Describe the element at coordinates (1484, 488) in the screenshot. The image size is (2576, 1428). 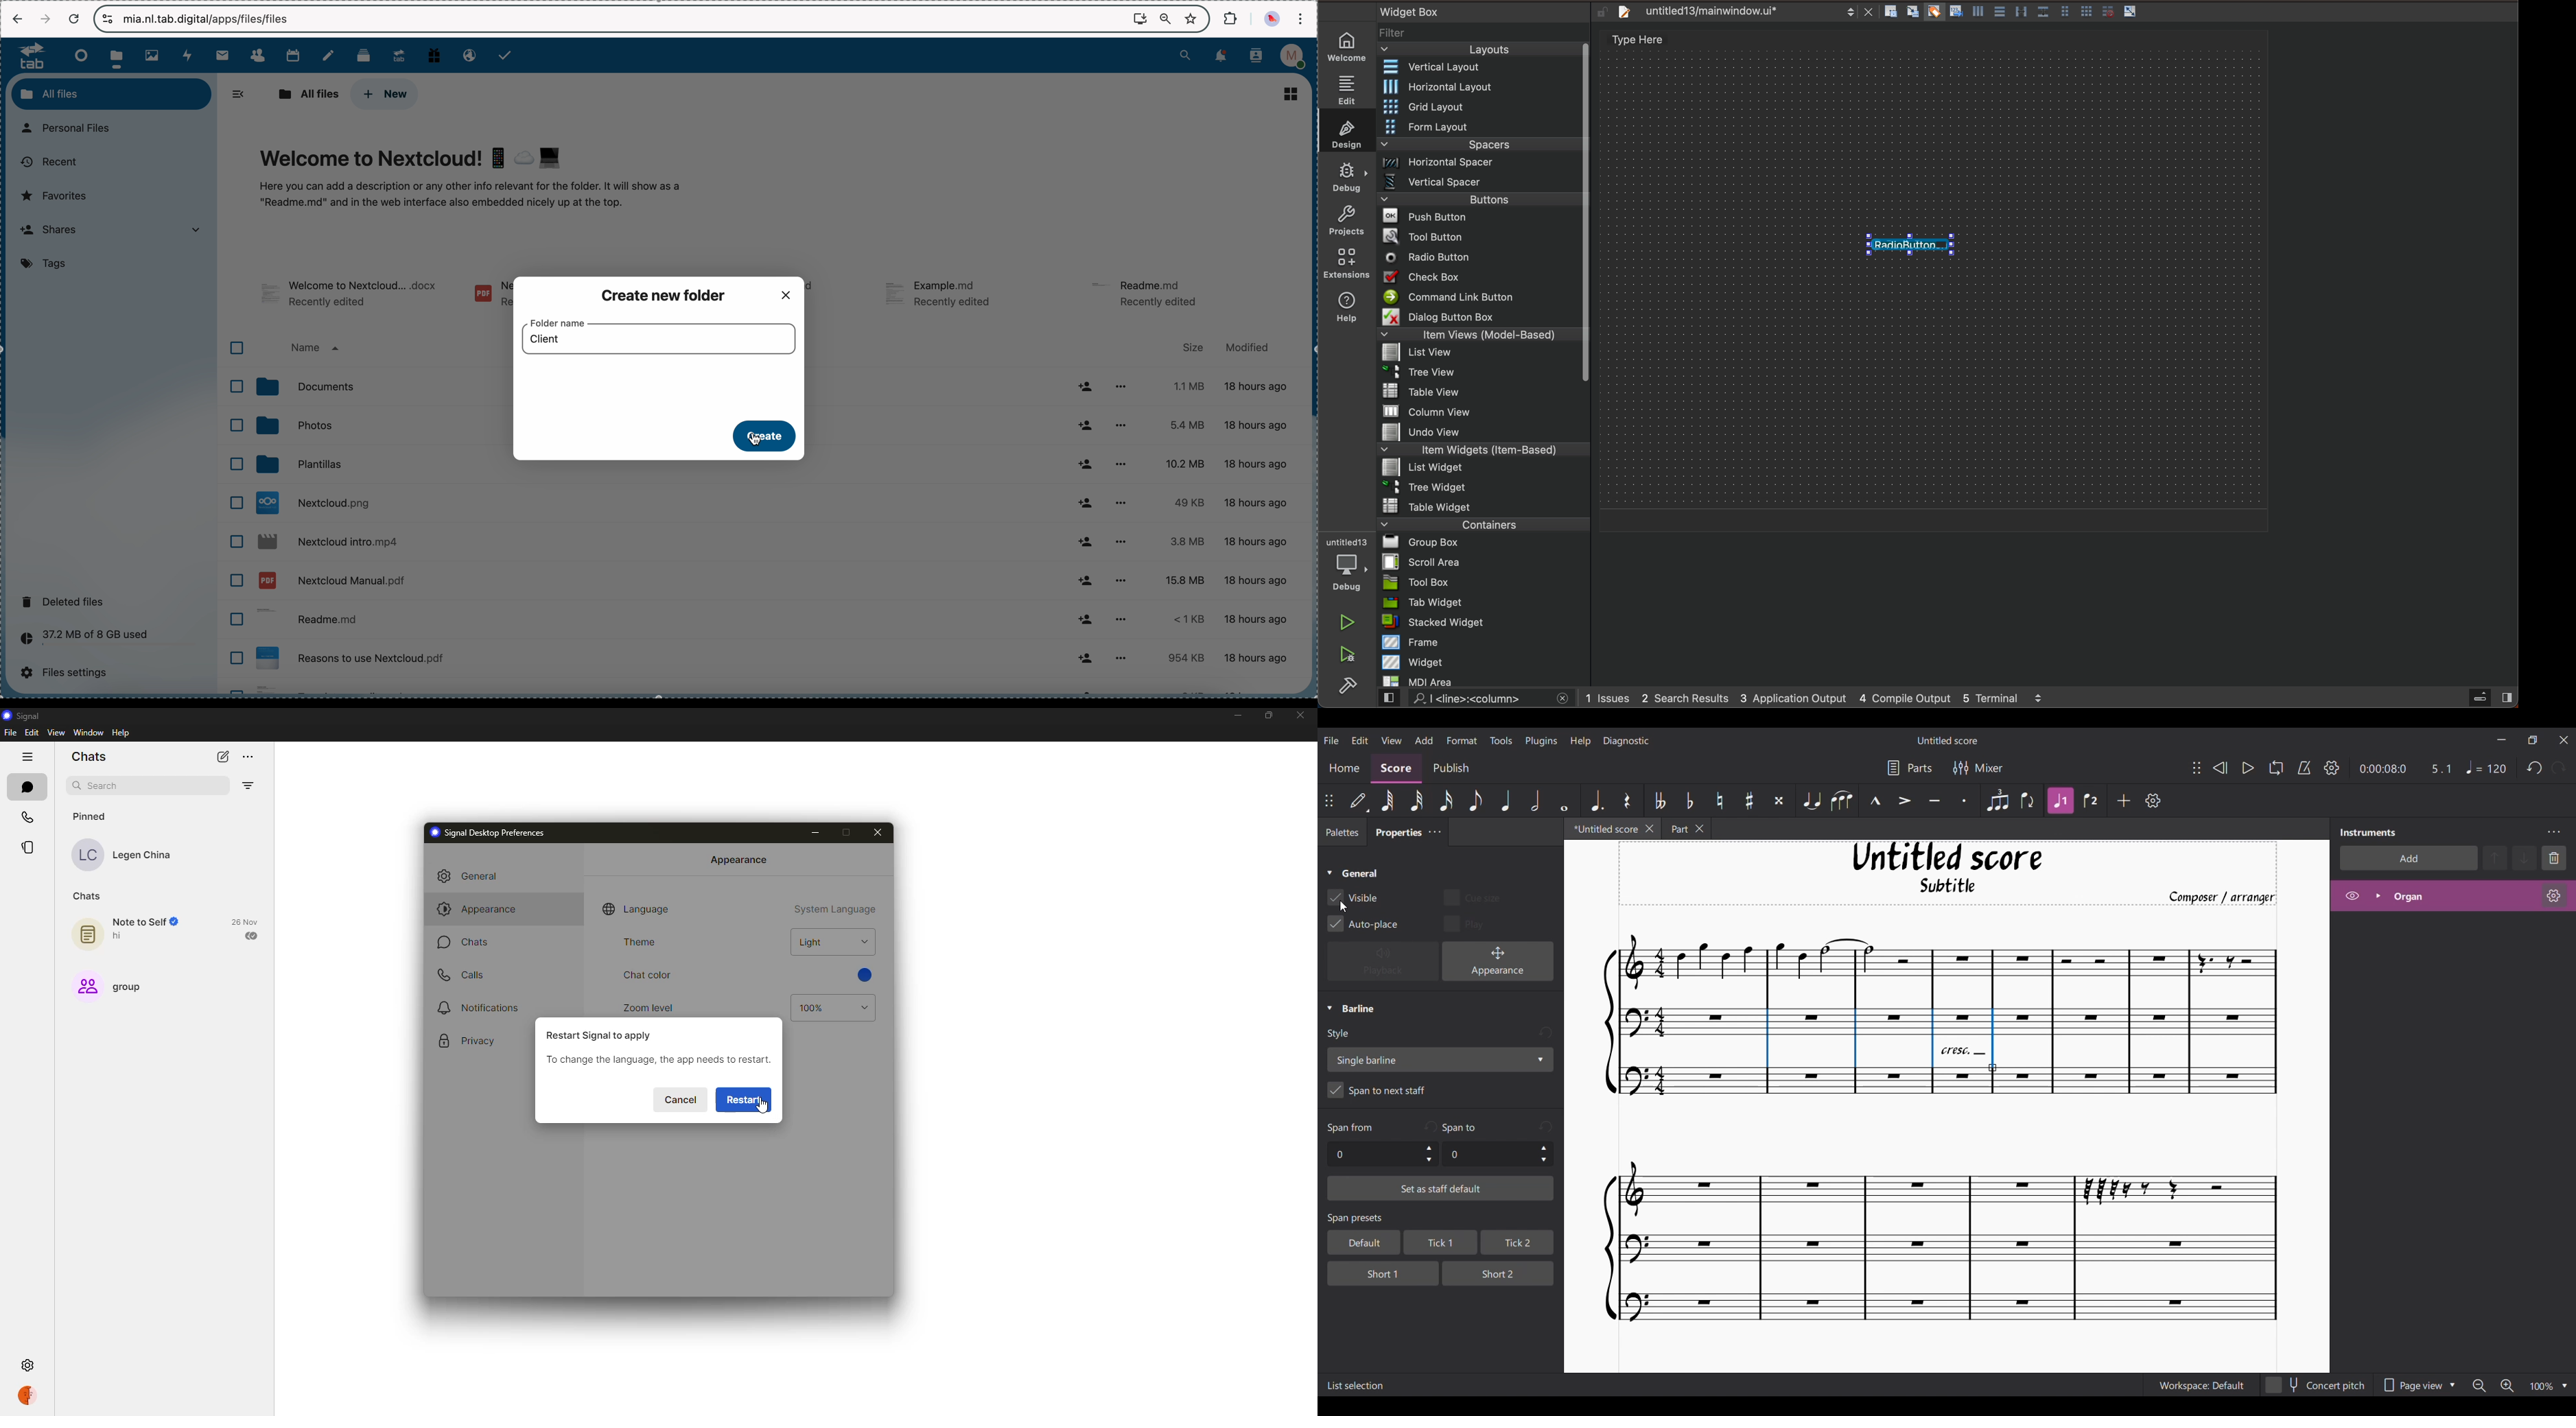
I see `tree widget` at that location.